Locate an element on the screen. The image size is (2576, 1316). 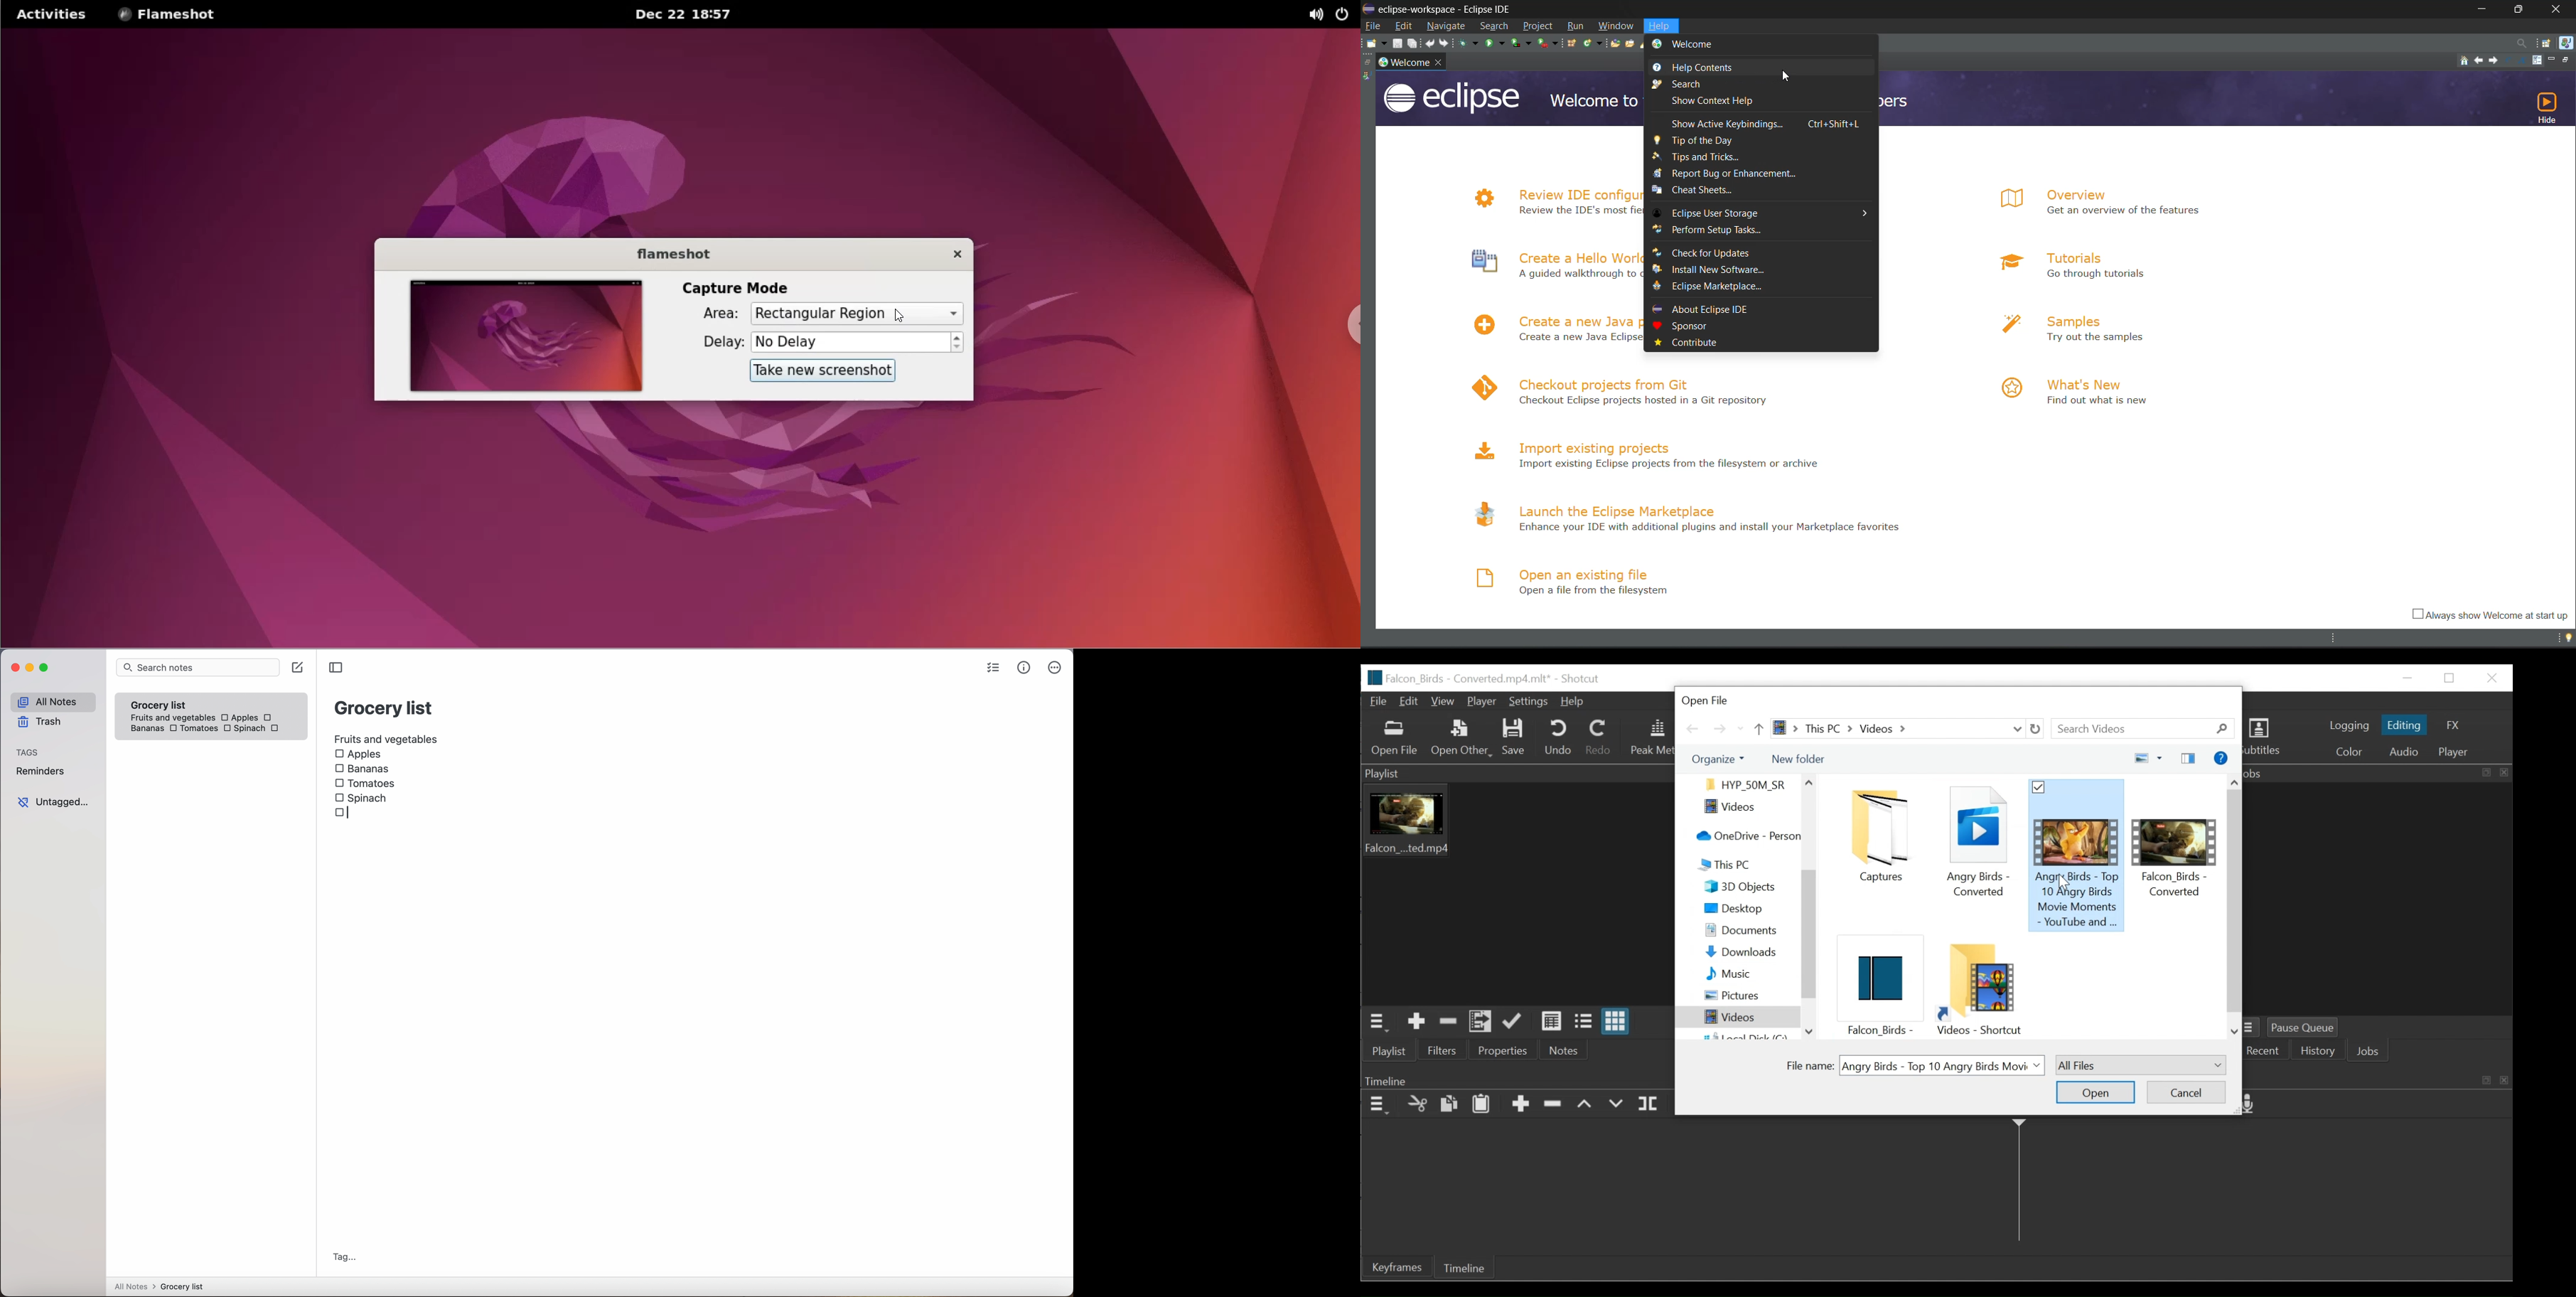
checkbox is located at coordinates (269, 717).